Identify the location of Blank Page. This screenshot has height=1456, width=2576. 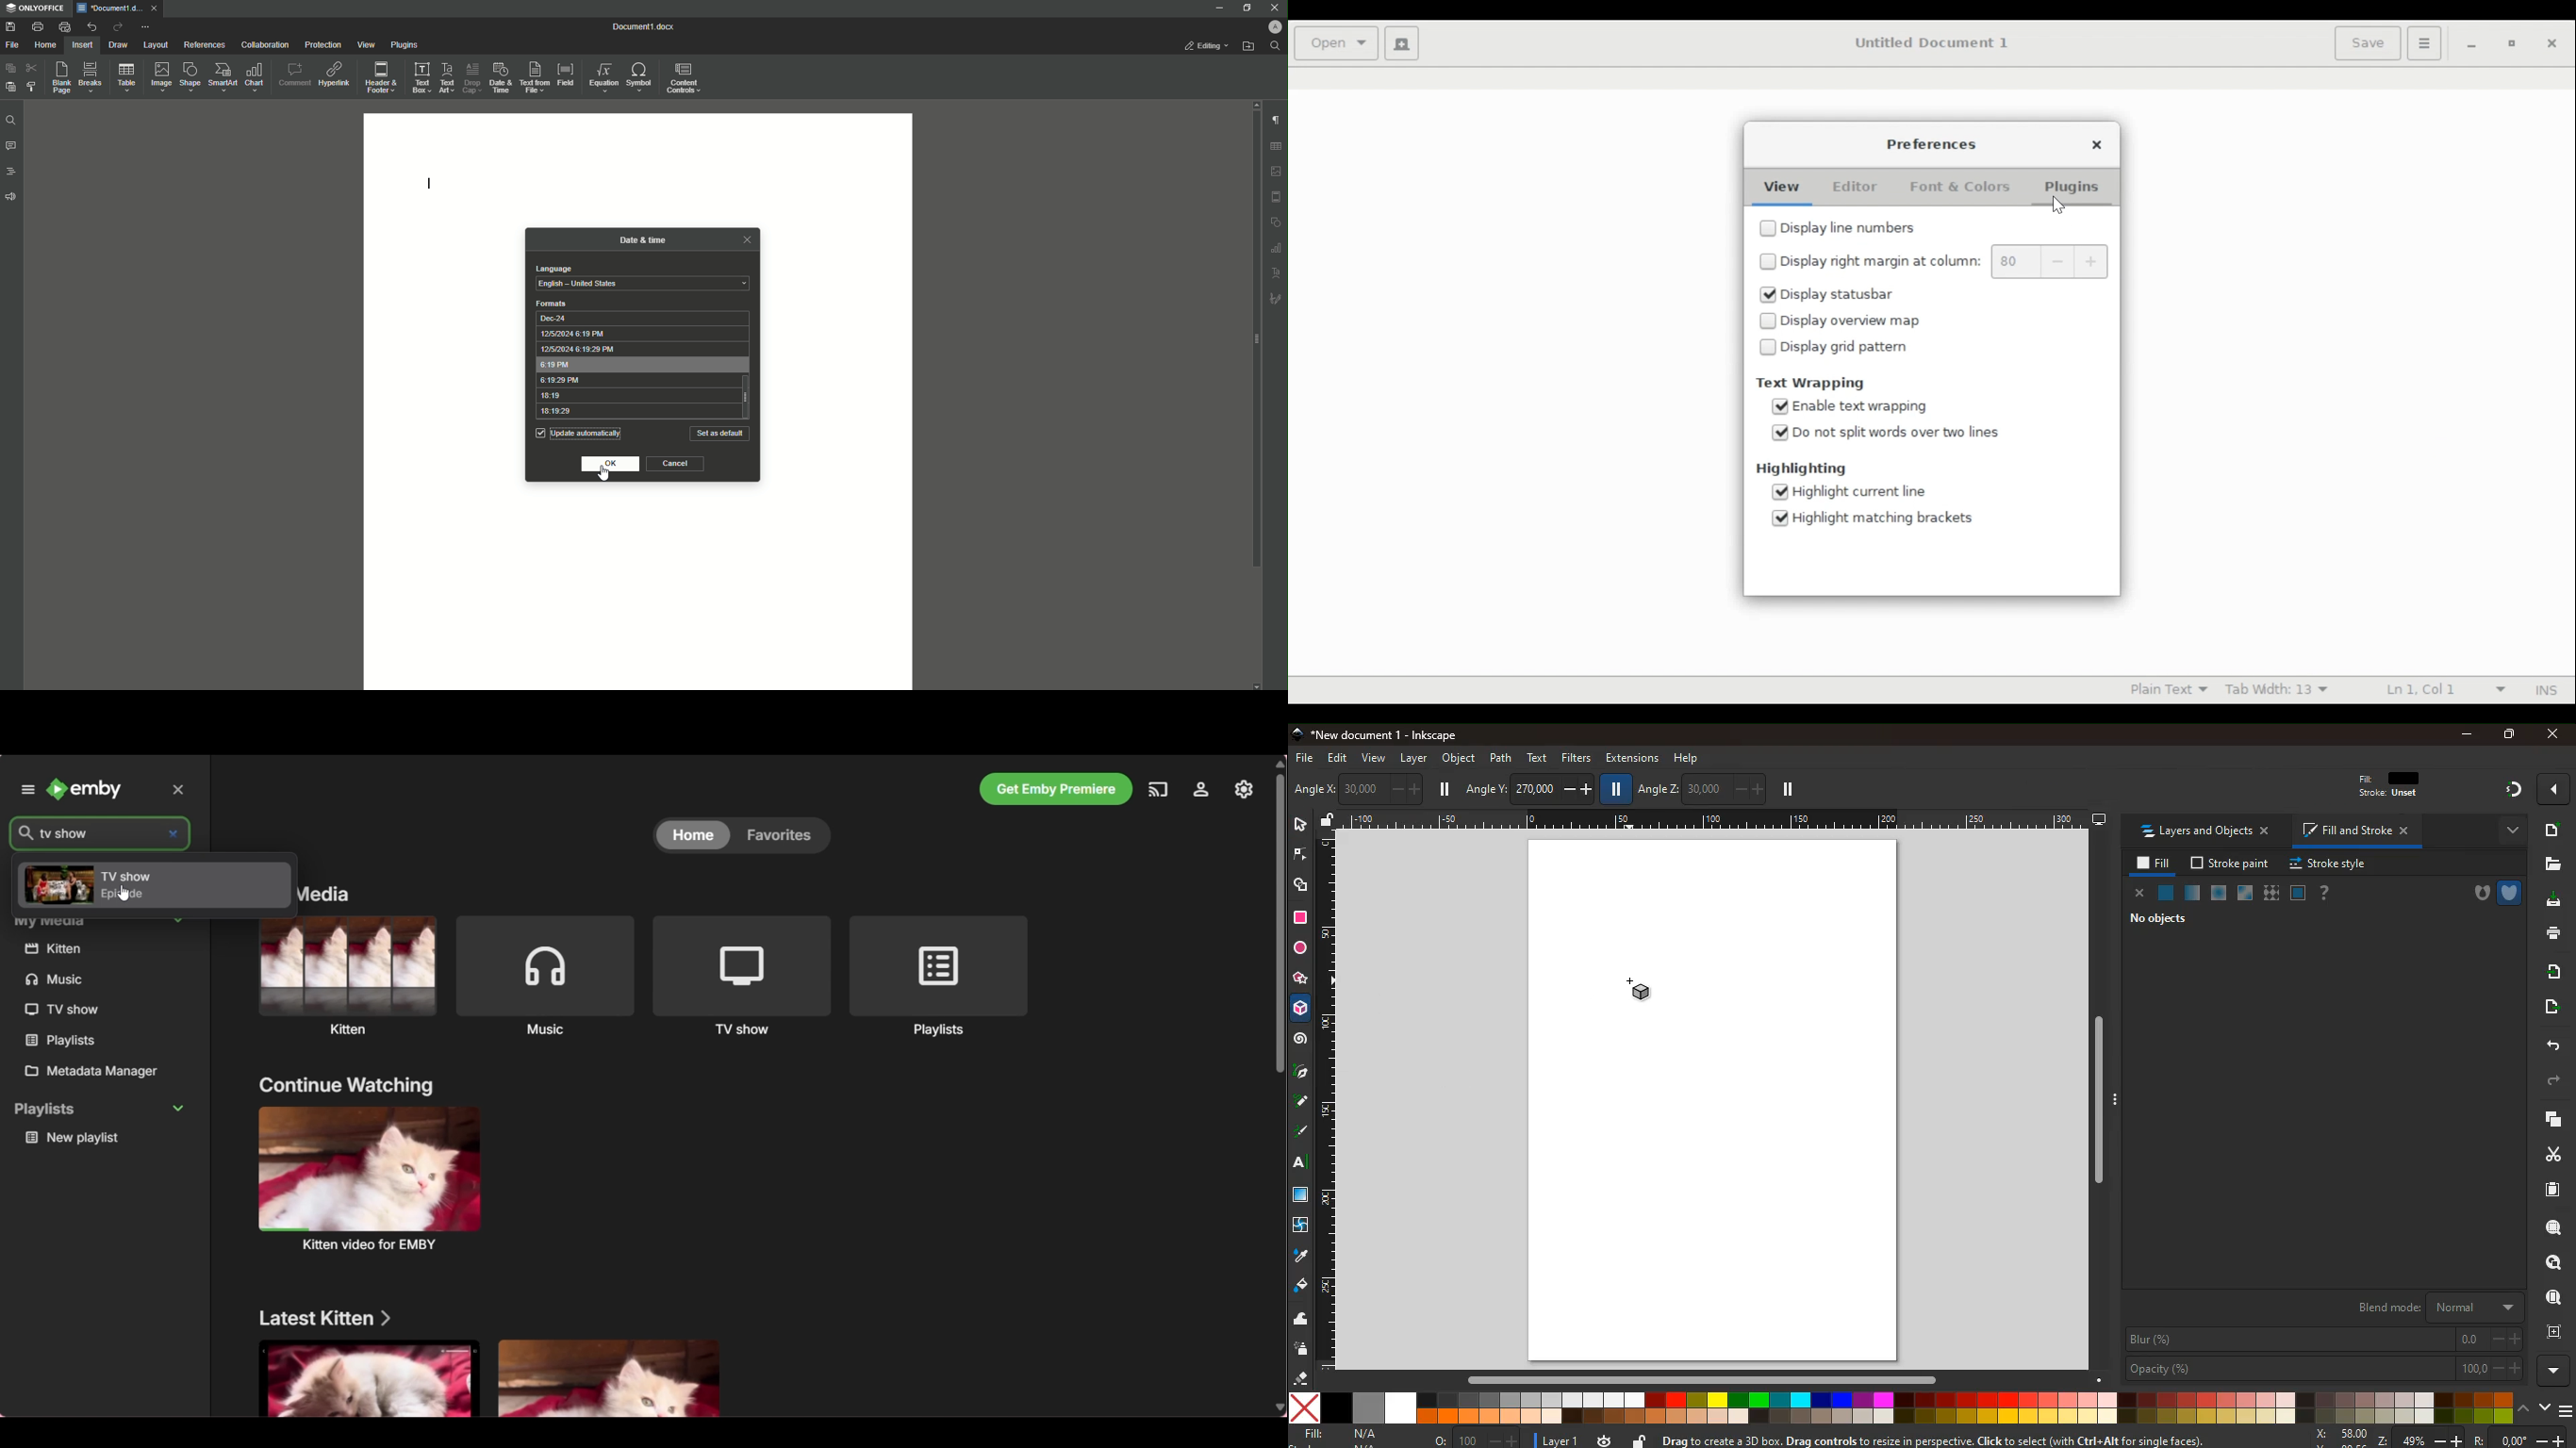
(58, 78).